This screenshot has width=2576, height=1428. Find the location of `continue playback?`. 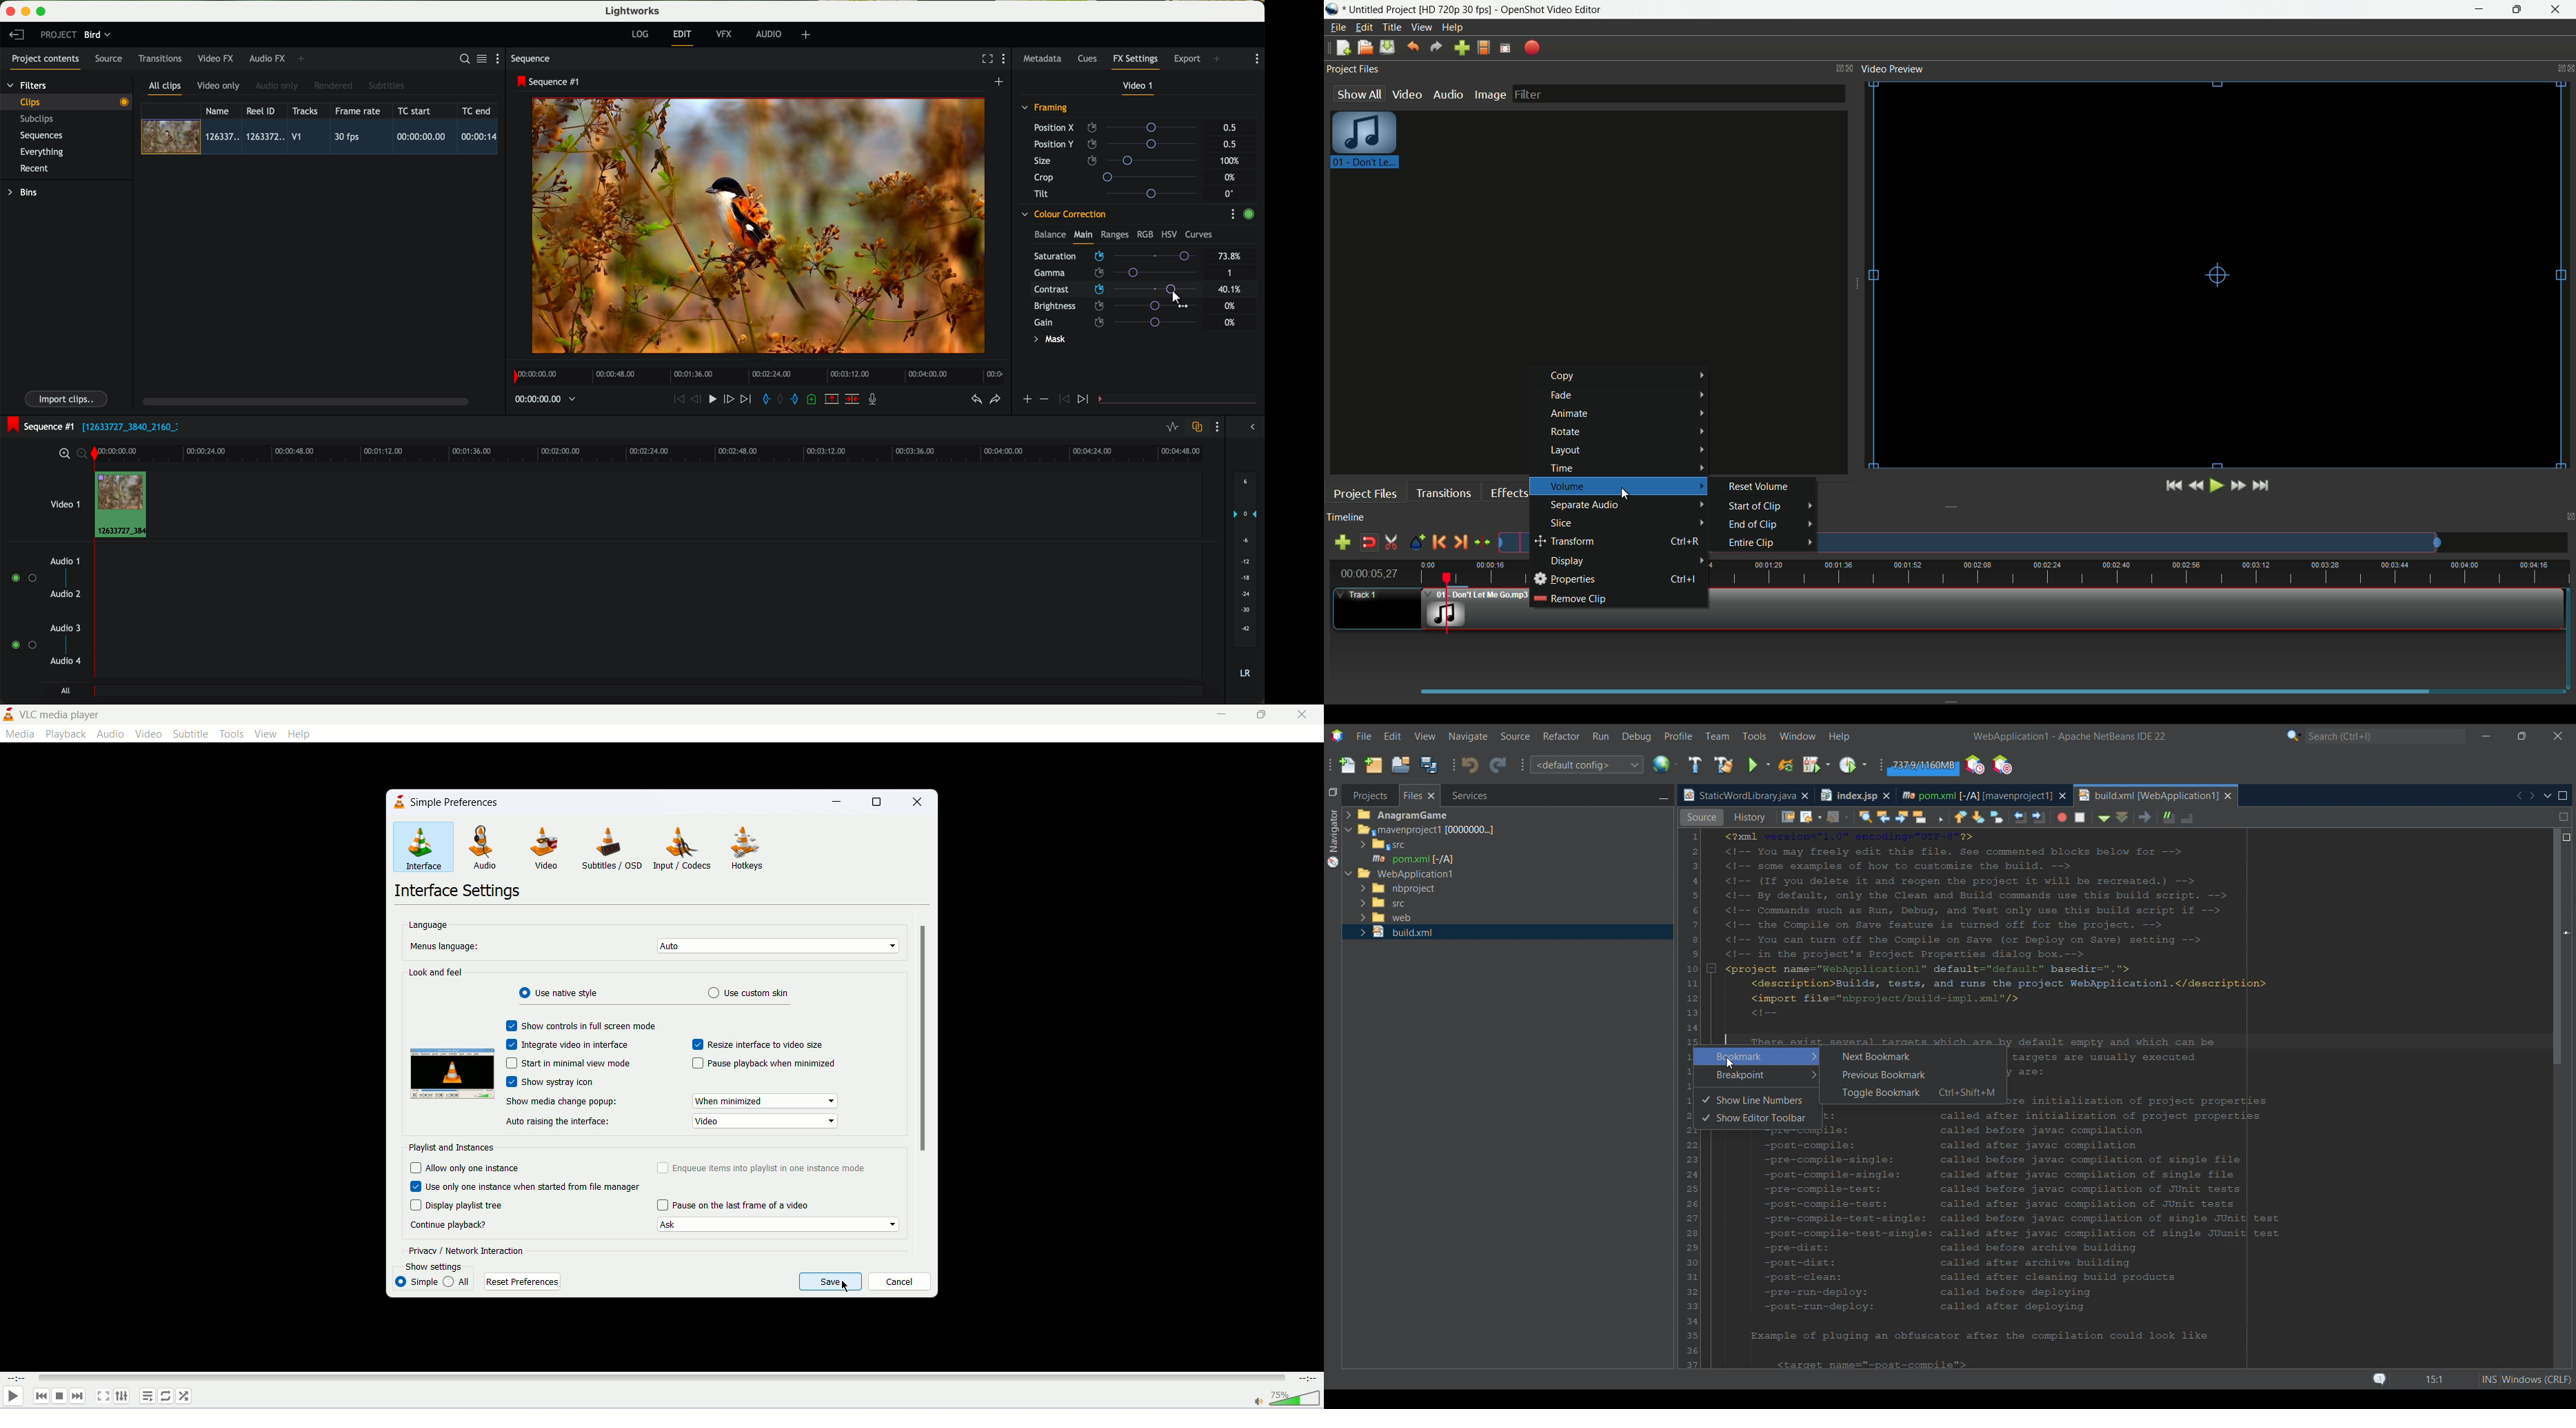

continue playback? is located at coordinates (448, 1224).